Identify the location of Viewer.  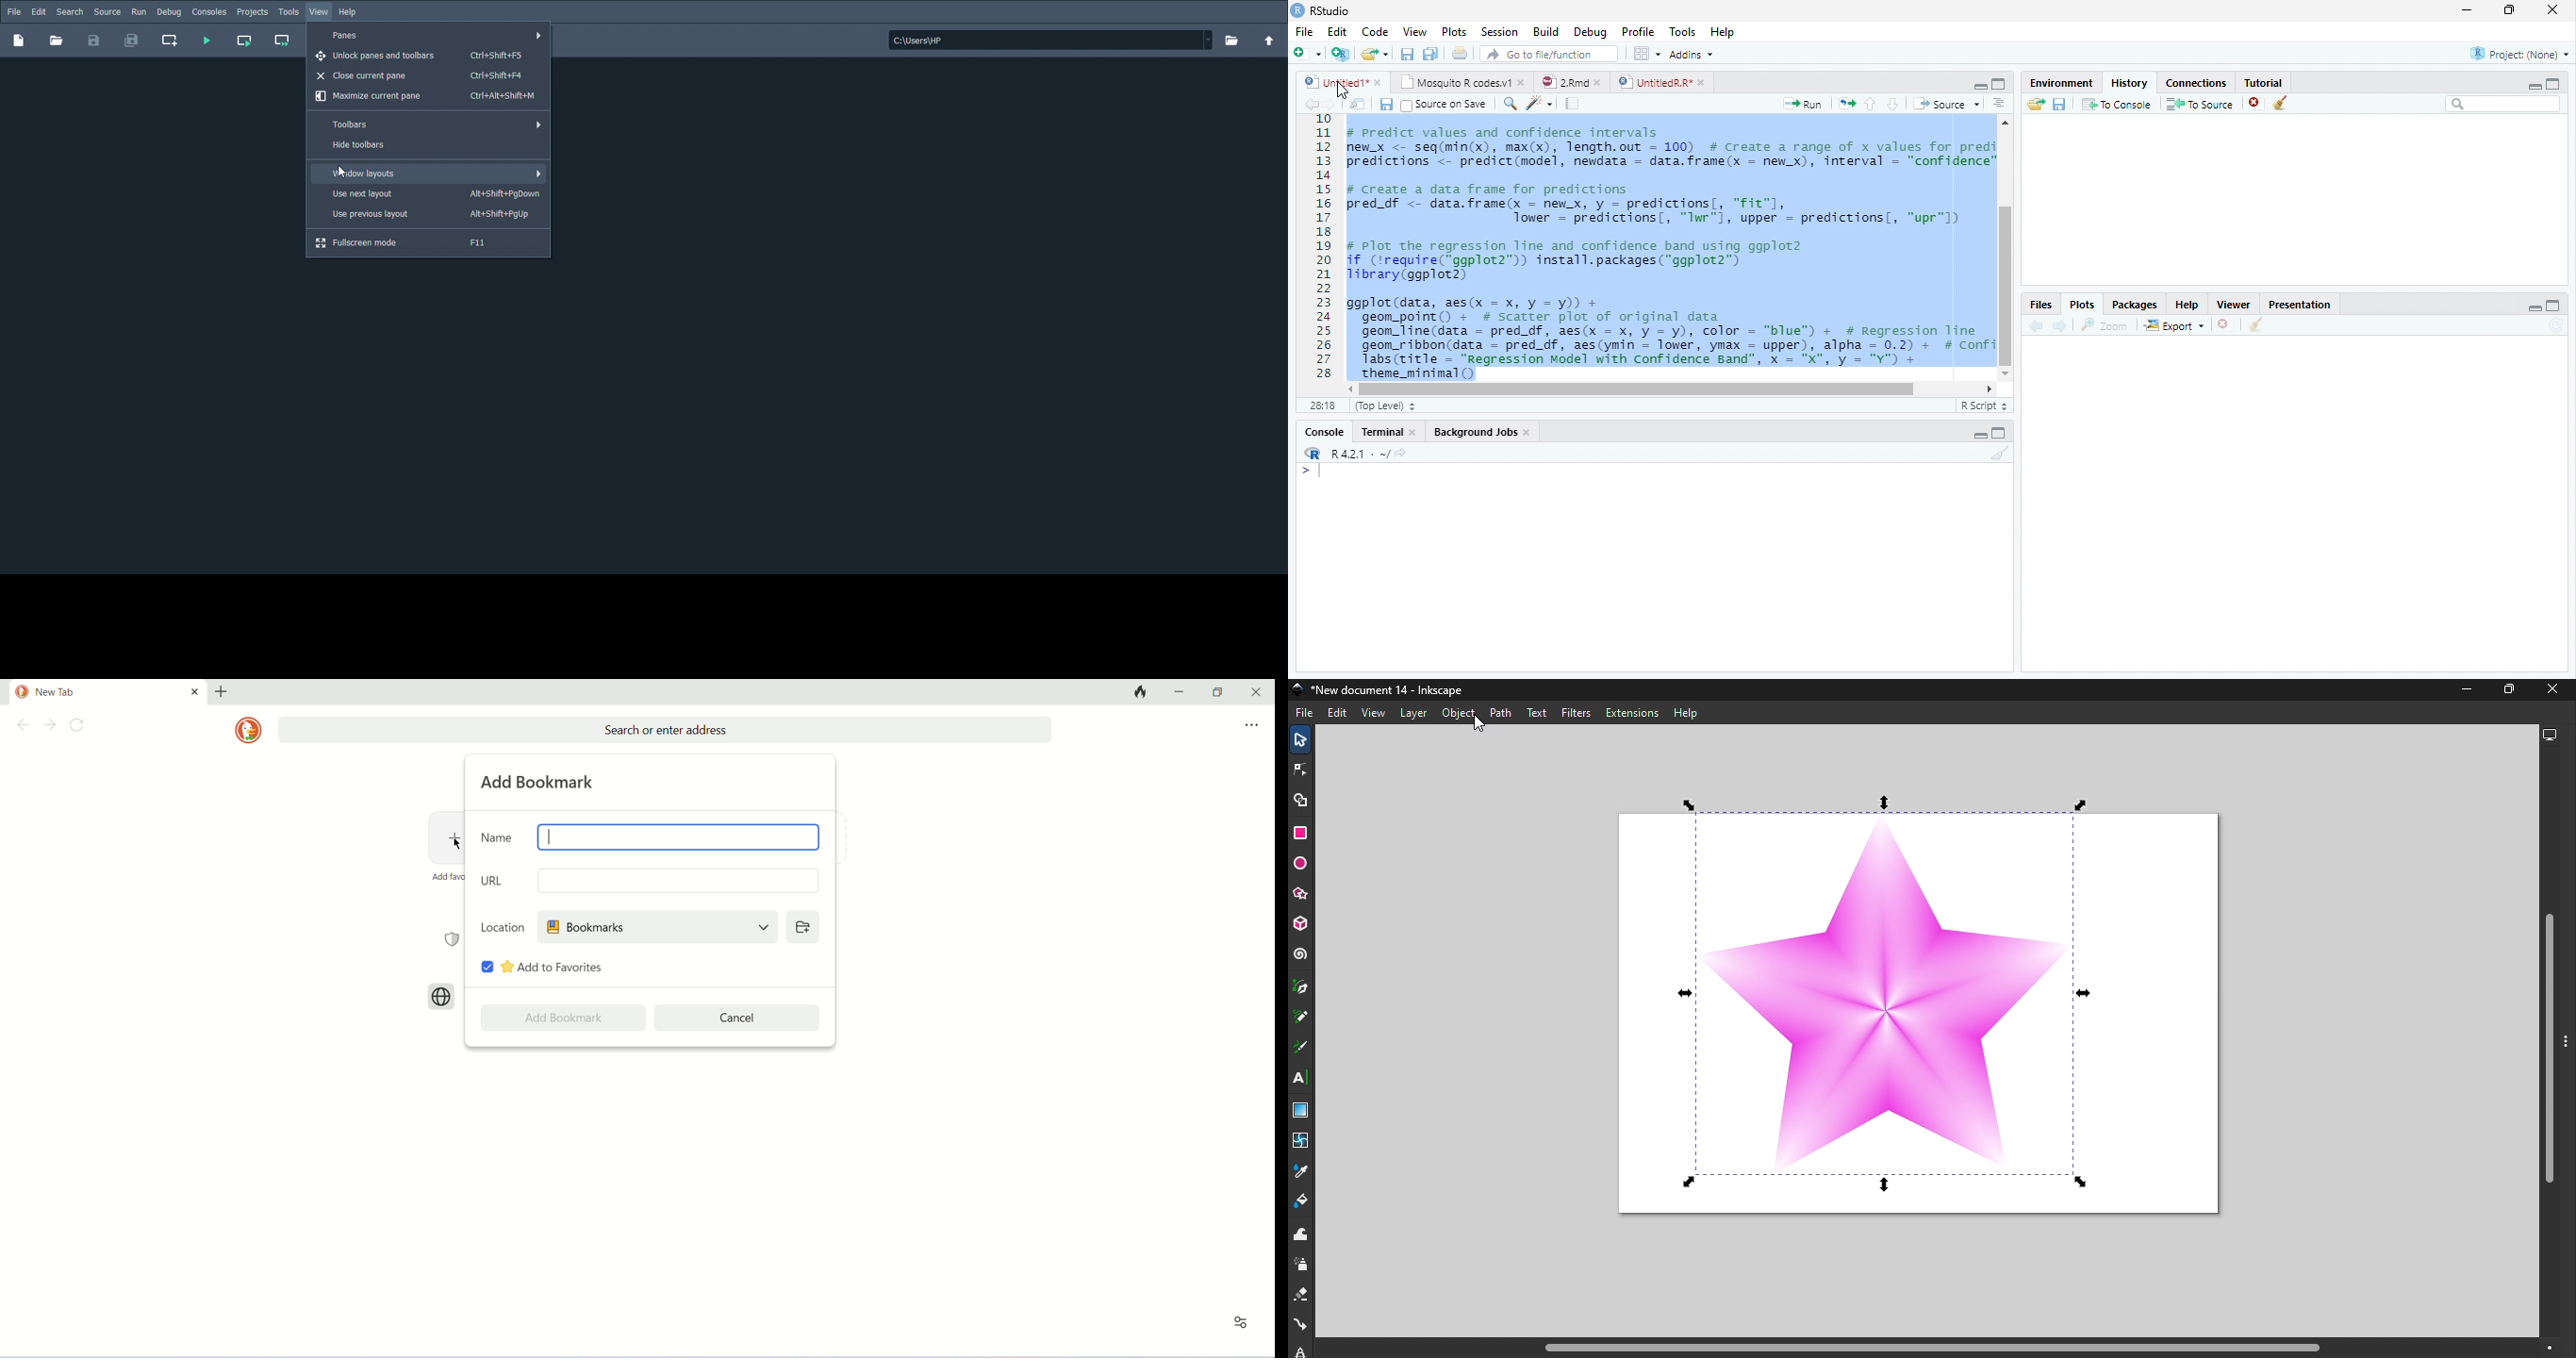
(2235, 306).